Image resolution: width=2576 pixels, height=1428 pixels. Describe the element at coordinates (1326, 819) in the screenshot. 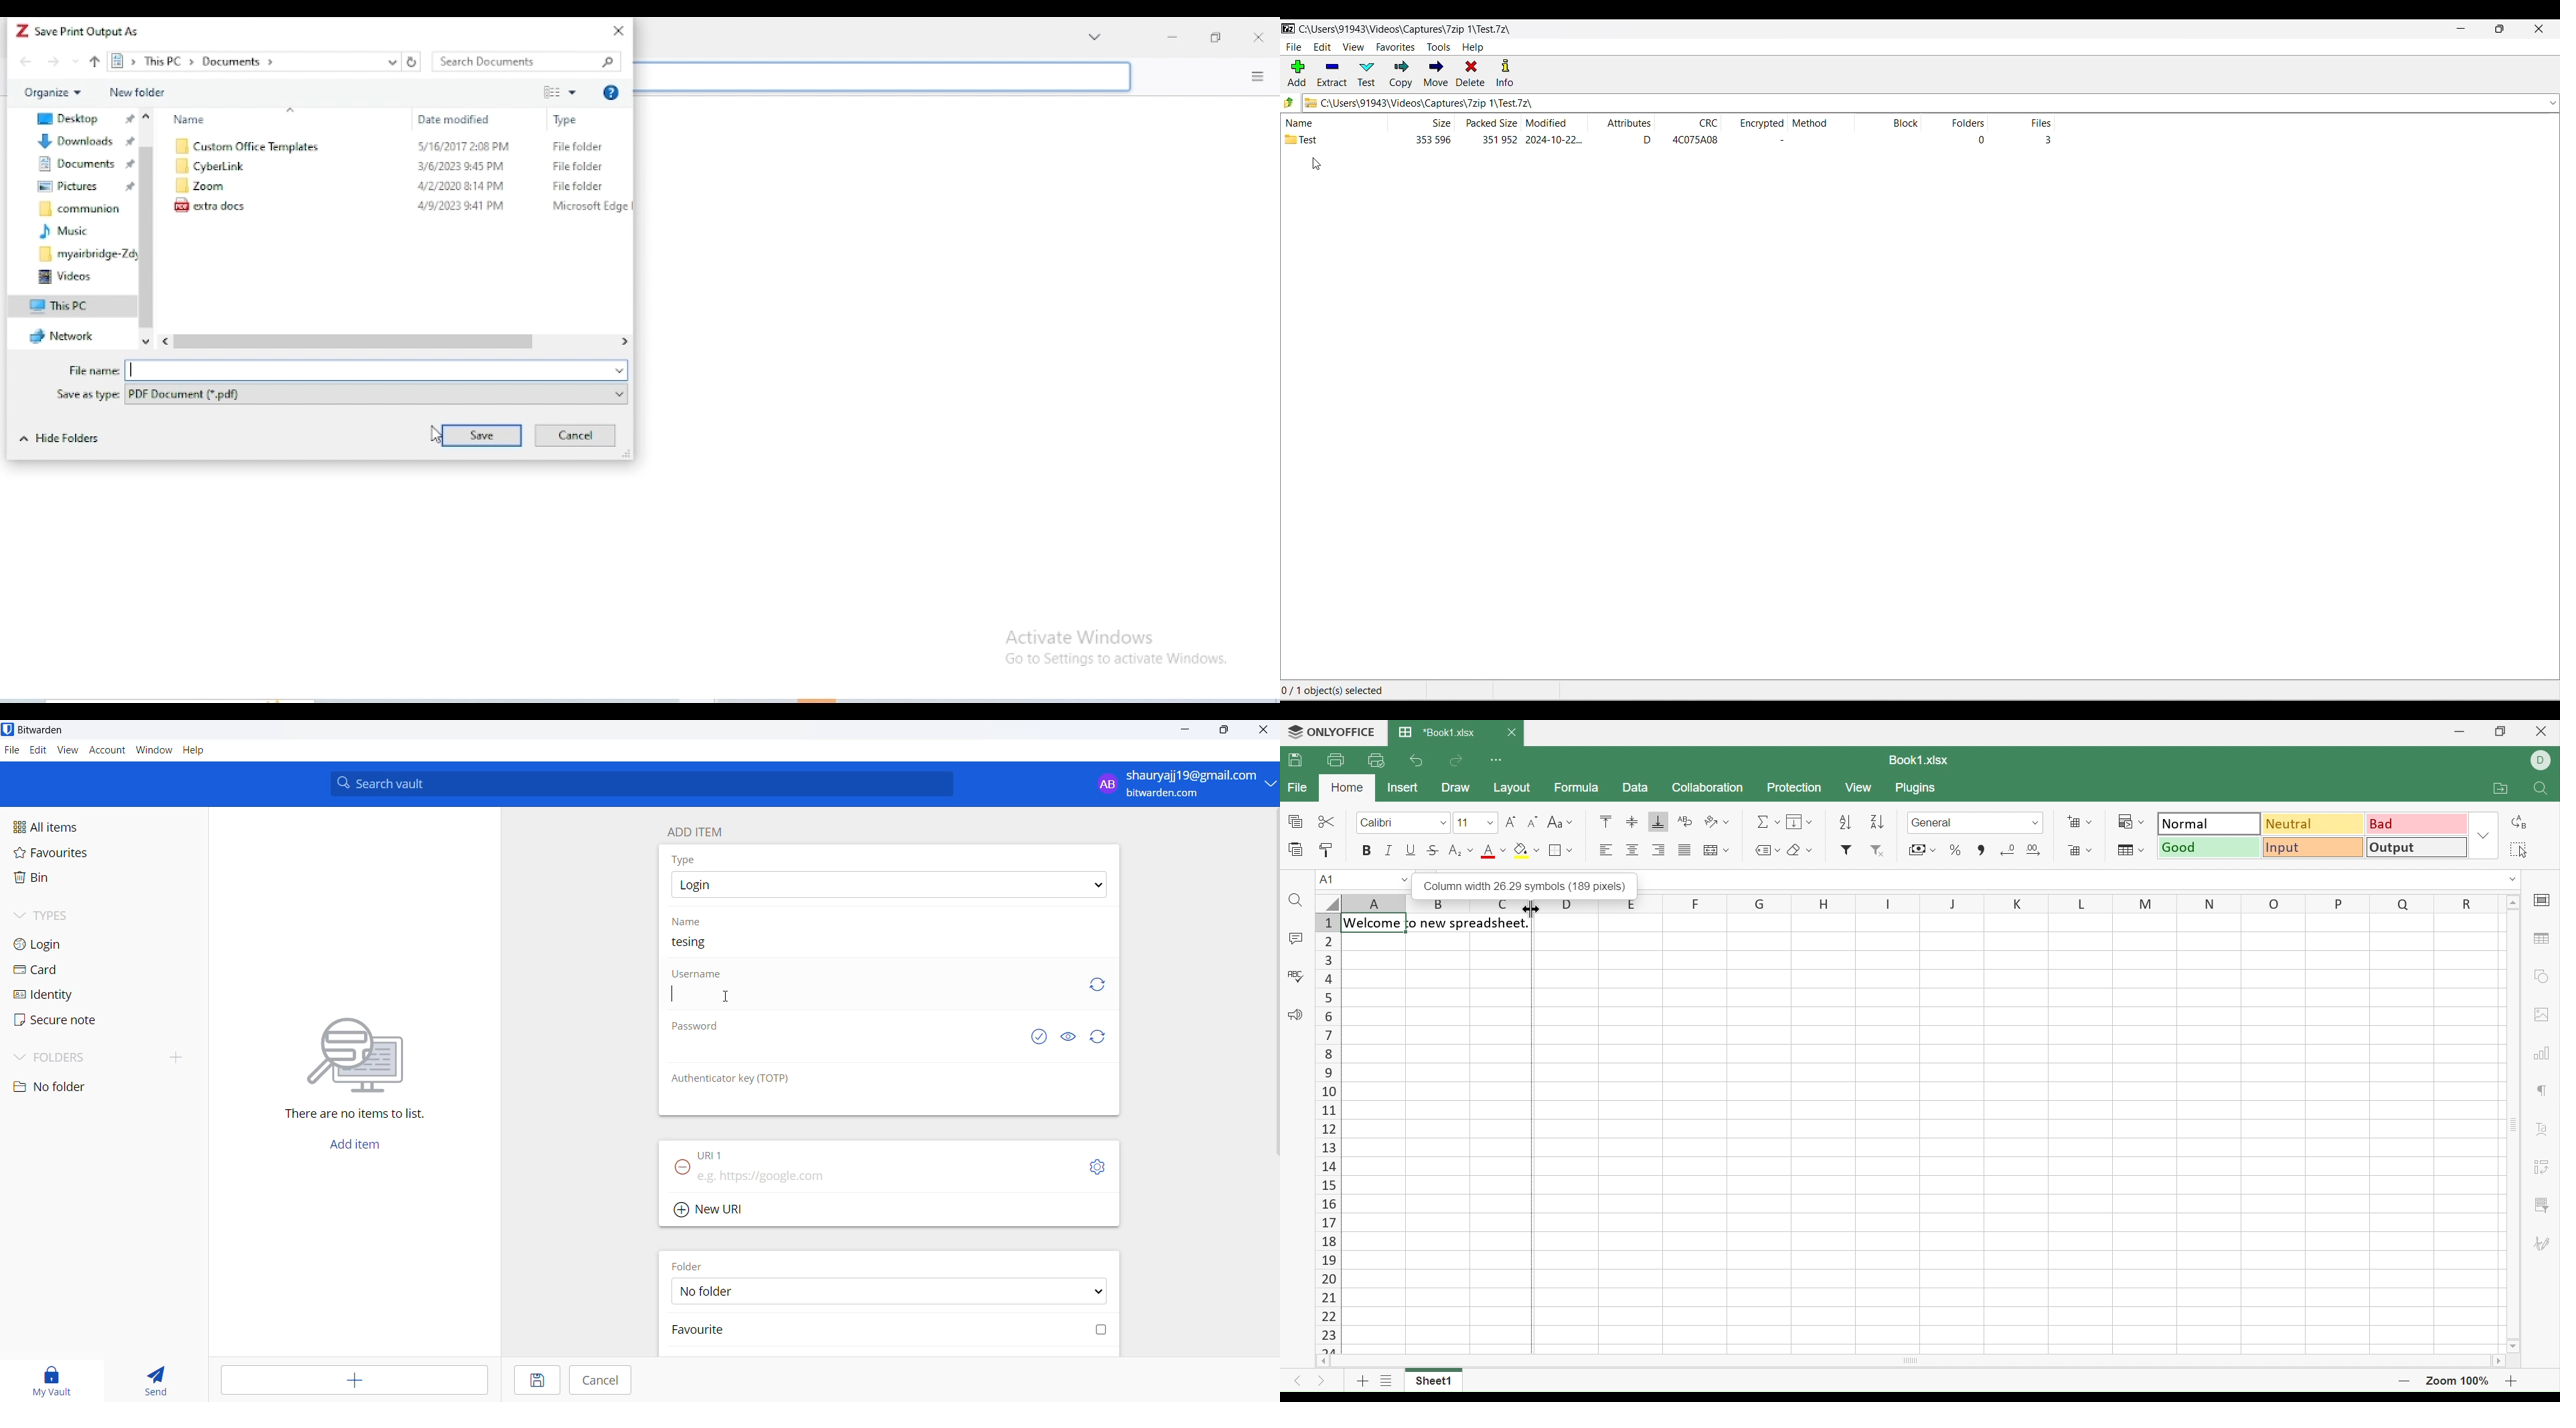

I see `Cut` at that location.